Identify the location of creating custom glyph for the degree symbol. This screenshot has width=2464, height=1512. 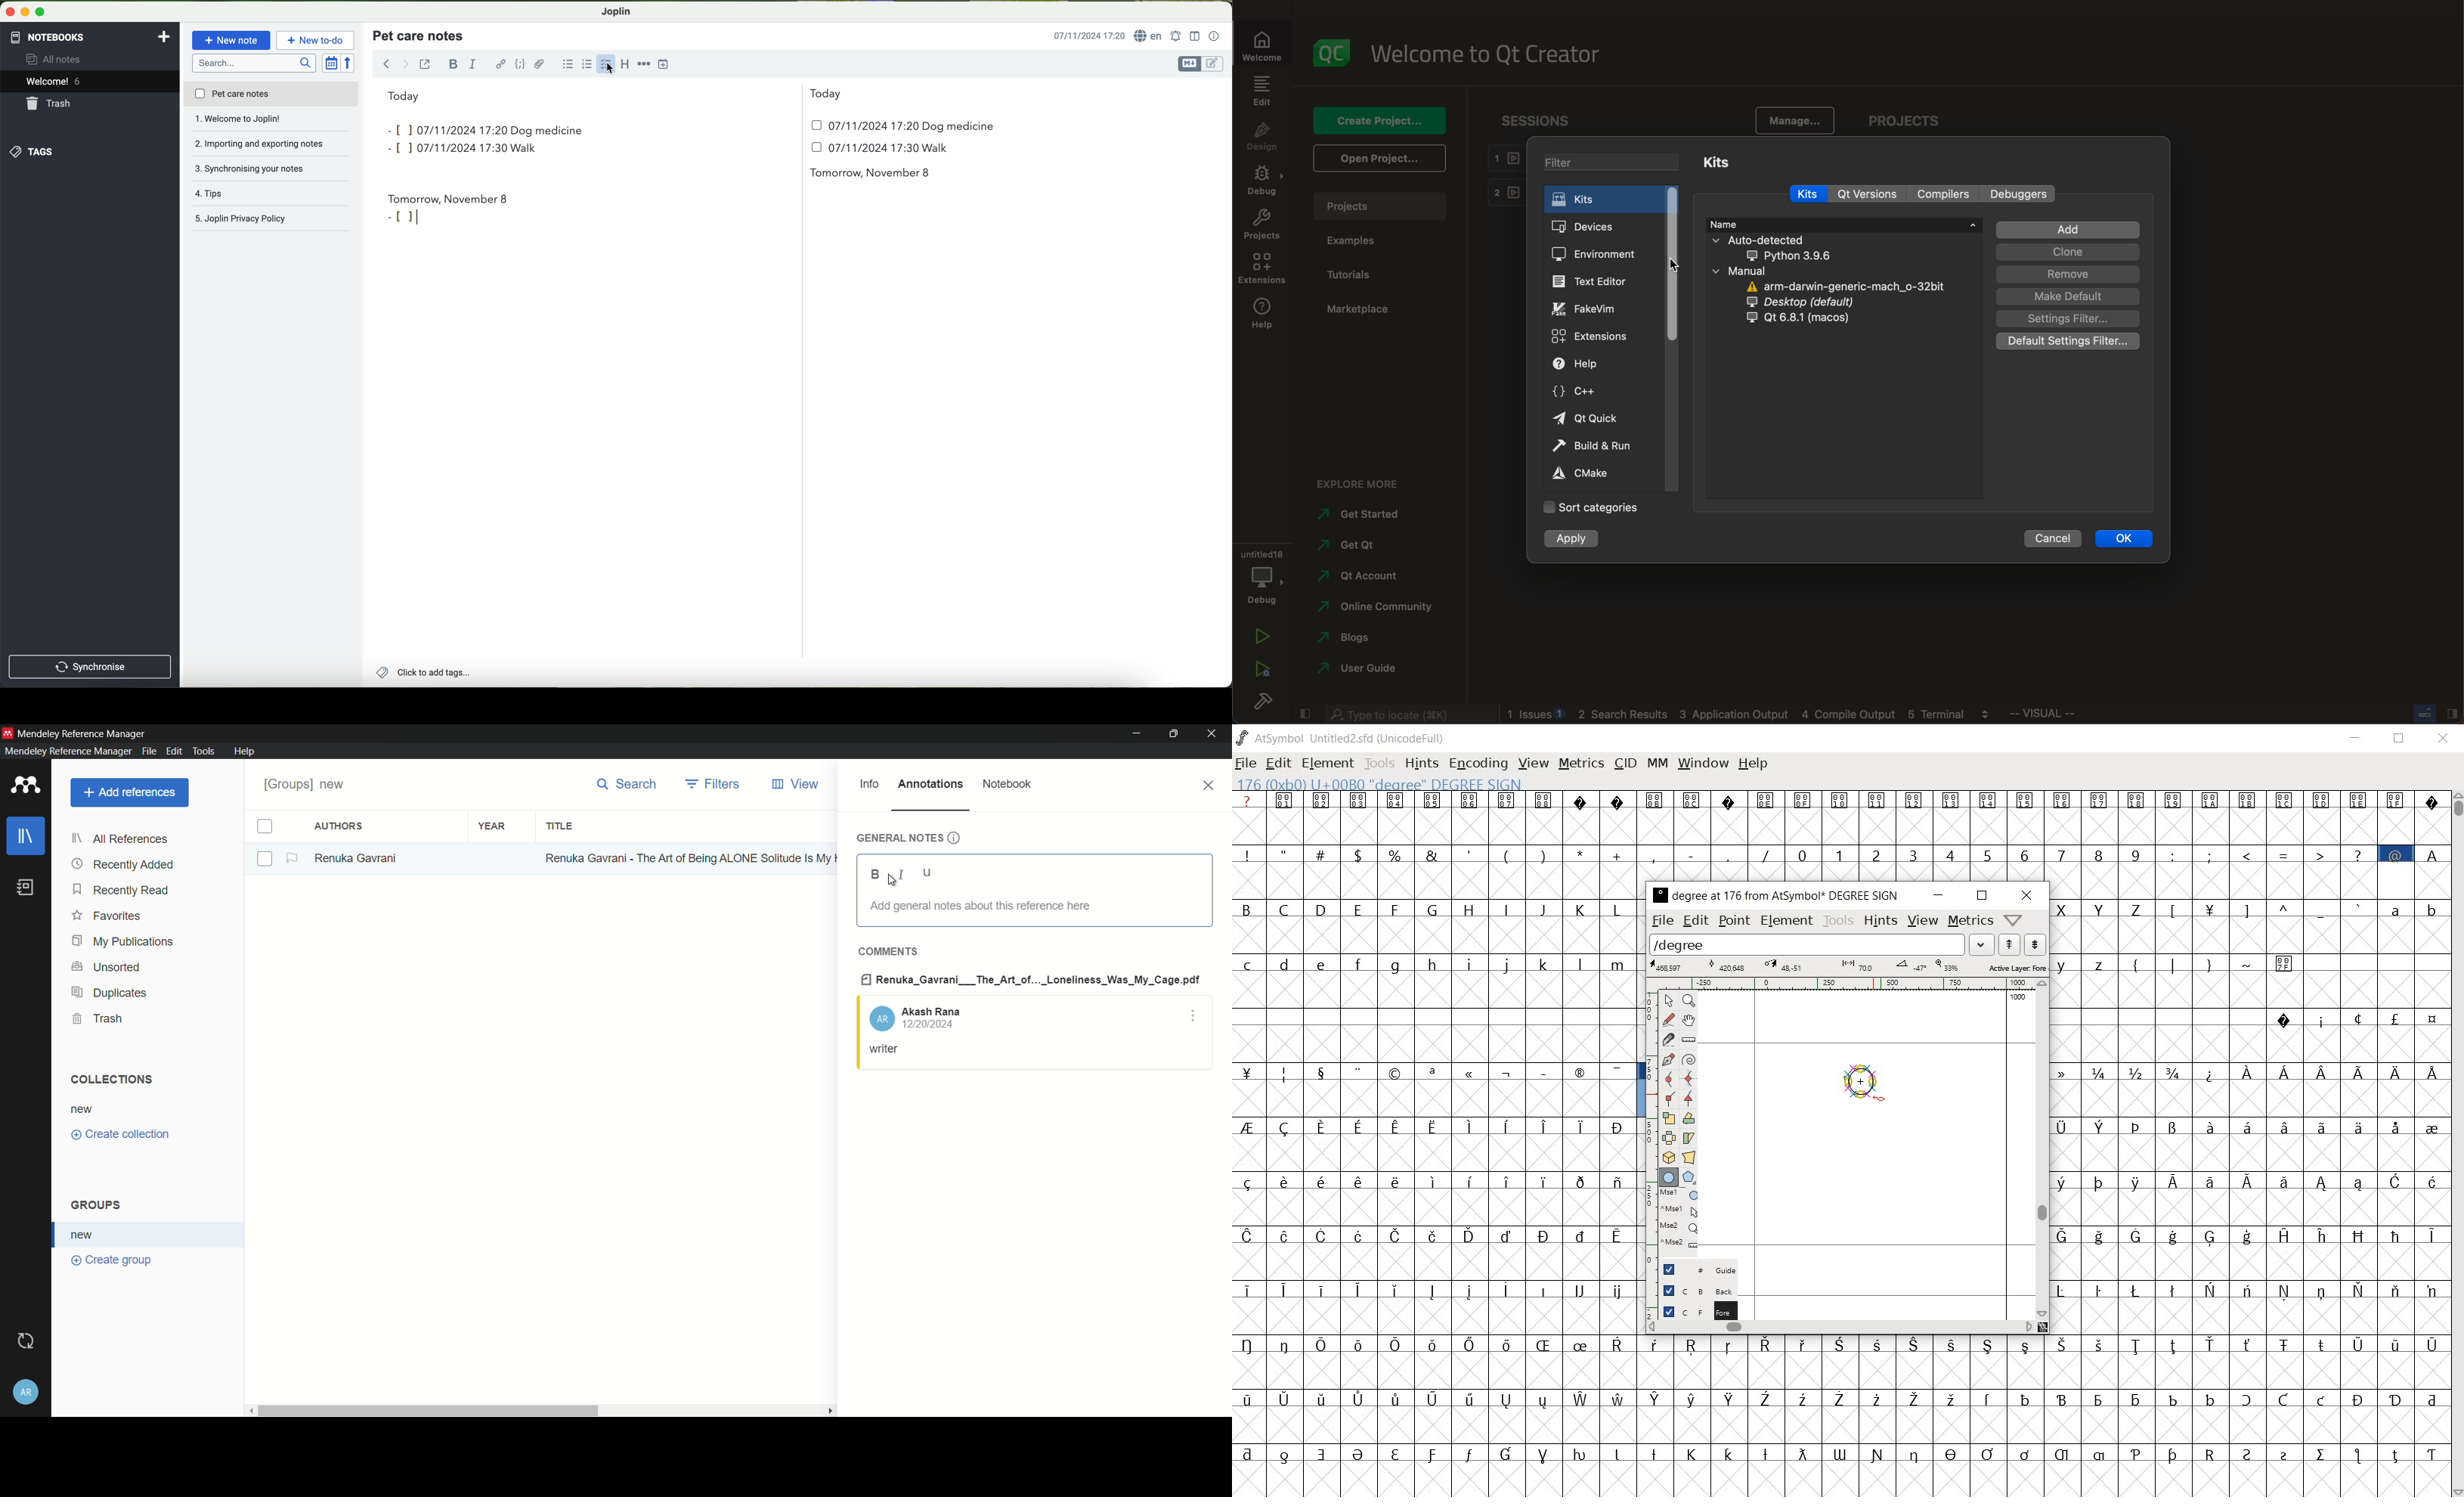
(1865, 1085).